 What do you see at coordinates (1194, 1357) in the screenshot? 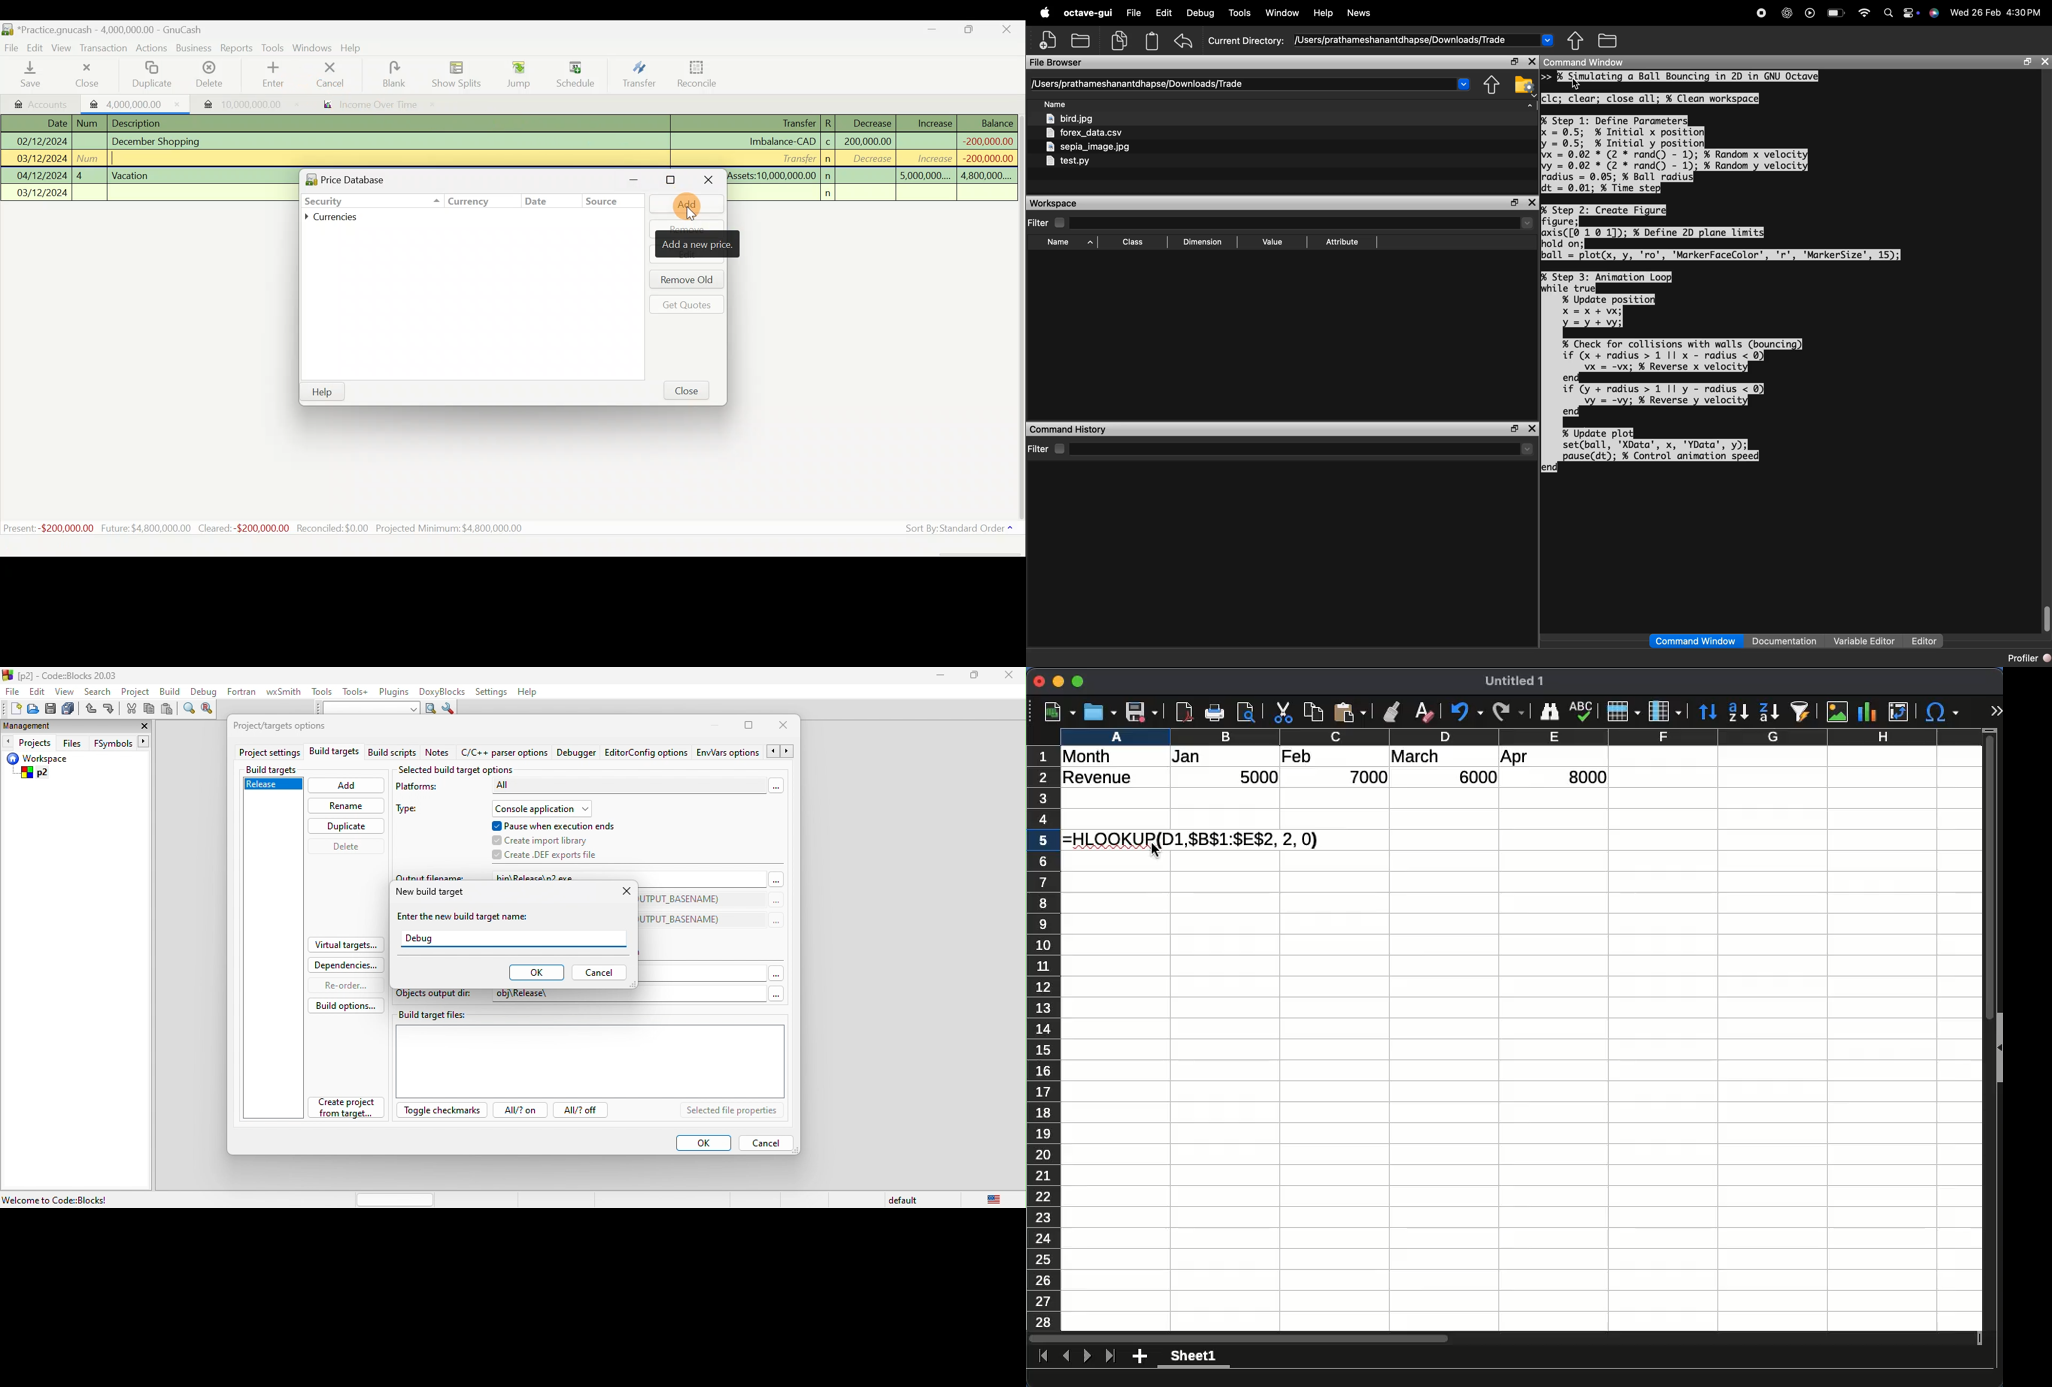
I see `sheet1` at bounding box center [1194, 1357].